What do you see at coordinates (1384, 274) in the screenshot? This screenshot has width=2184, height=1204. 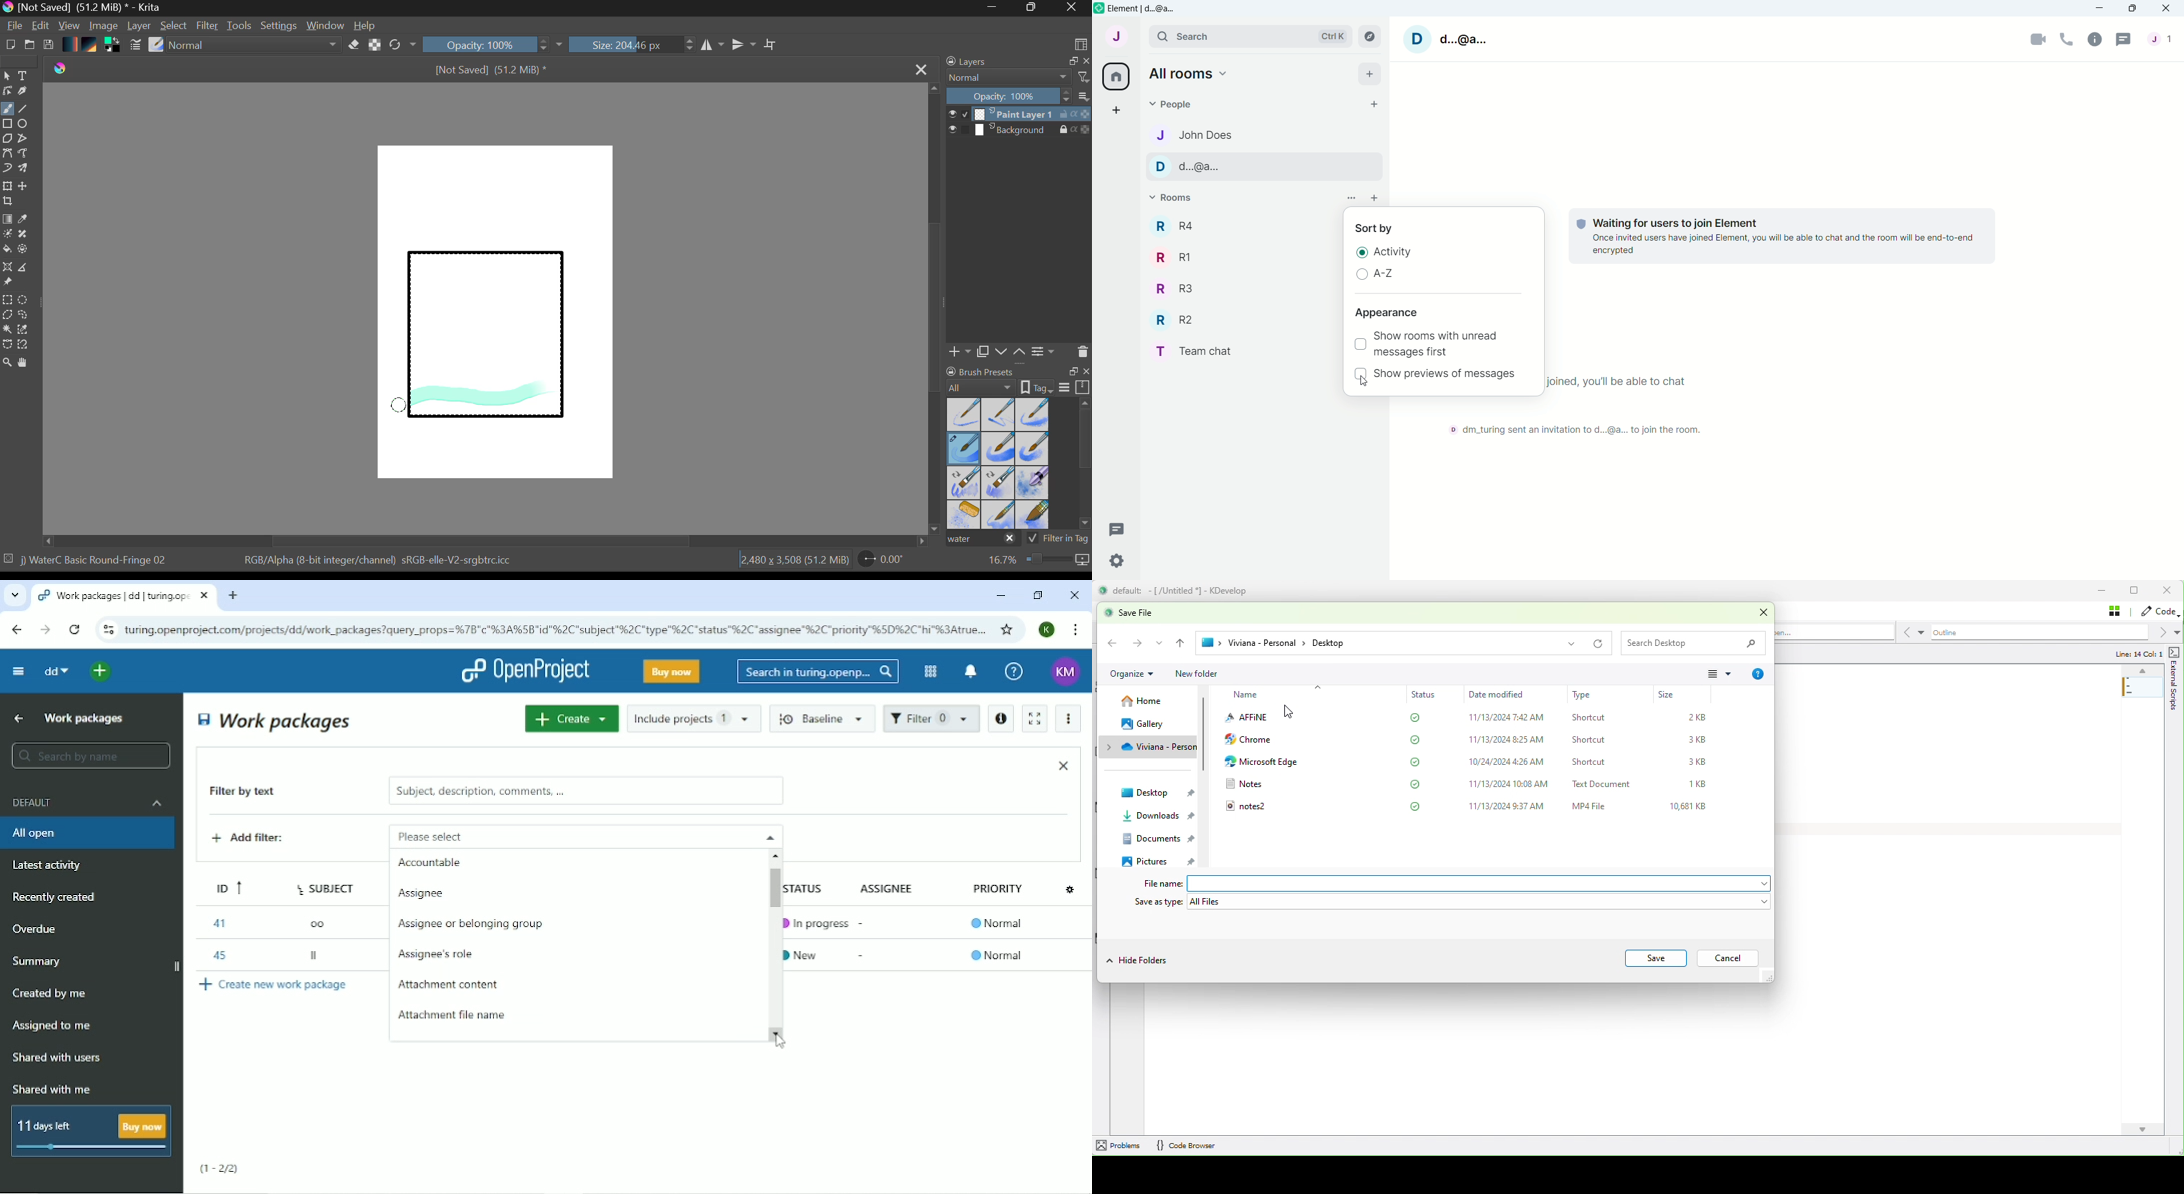 I see `A-Z` at bounding box center [1384, 274].